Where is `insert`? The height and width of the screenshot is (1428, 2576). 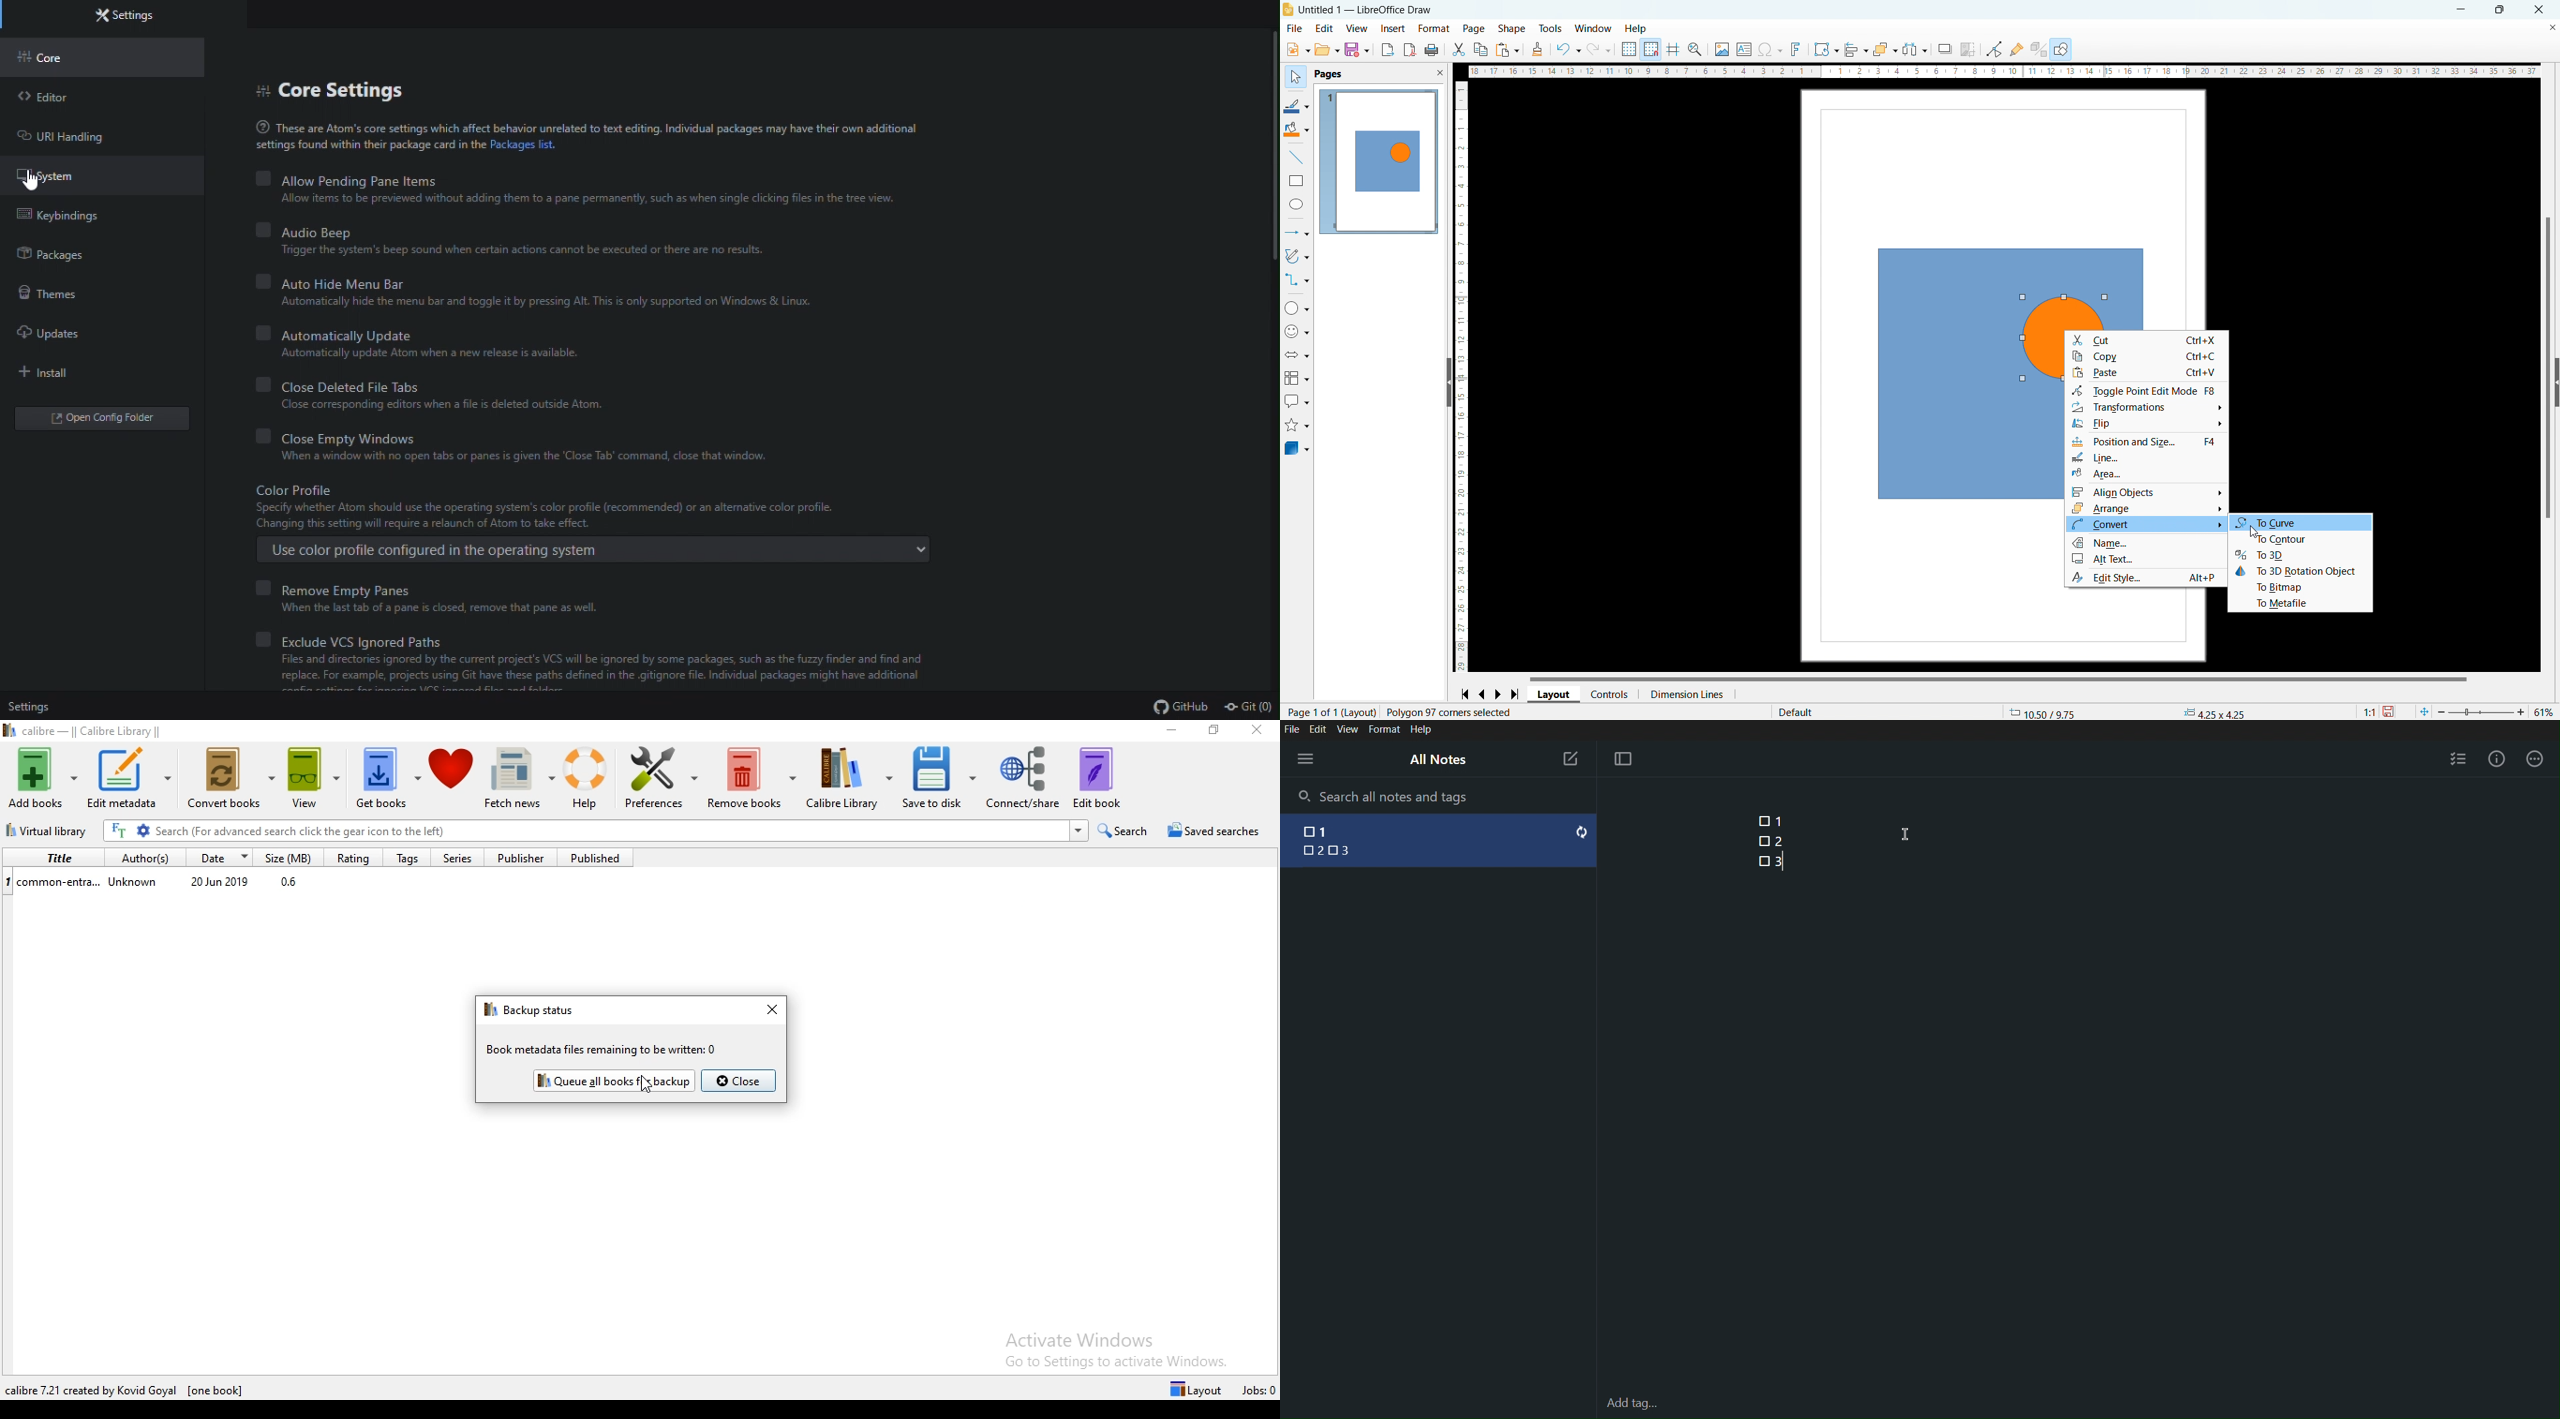
insert is located at coordinates (1393, 29).